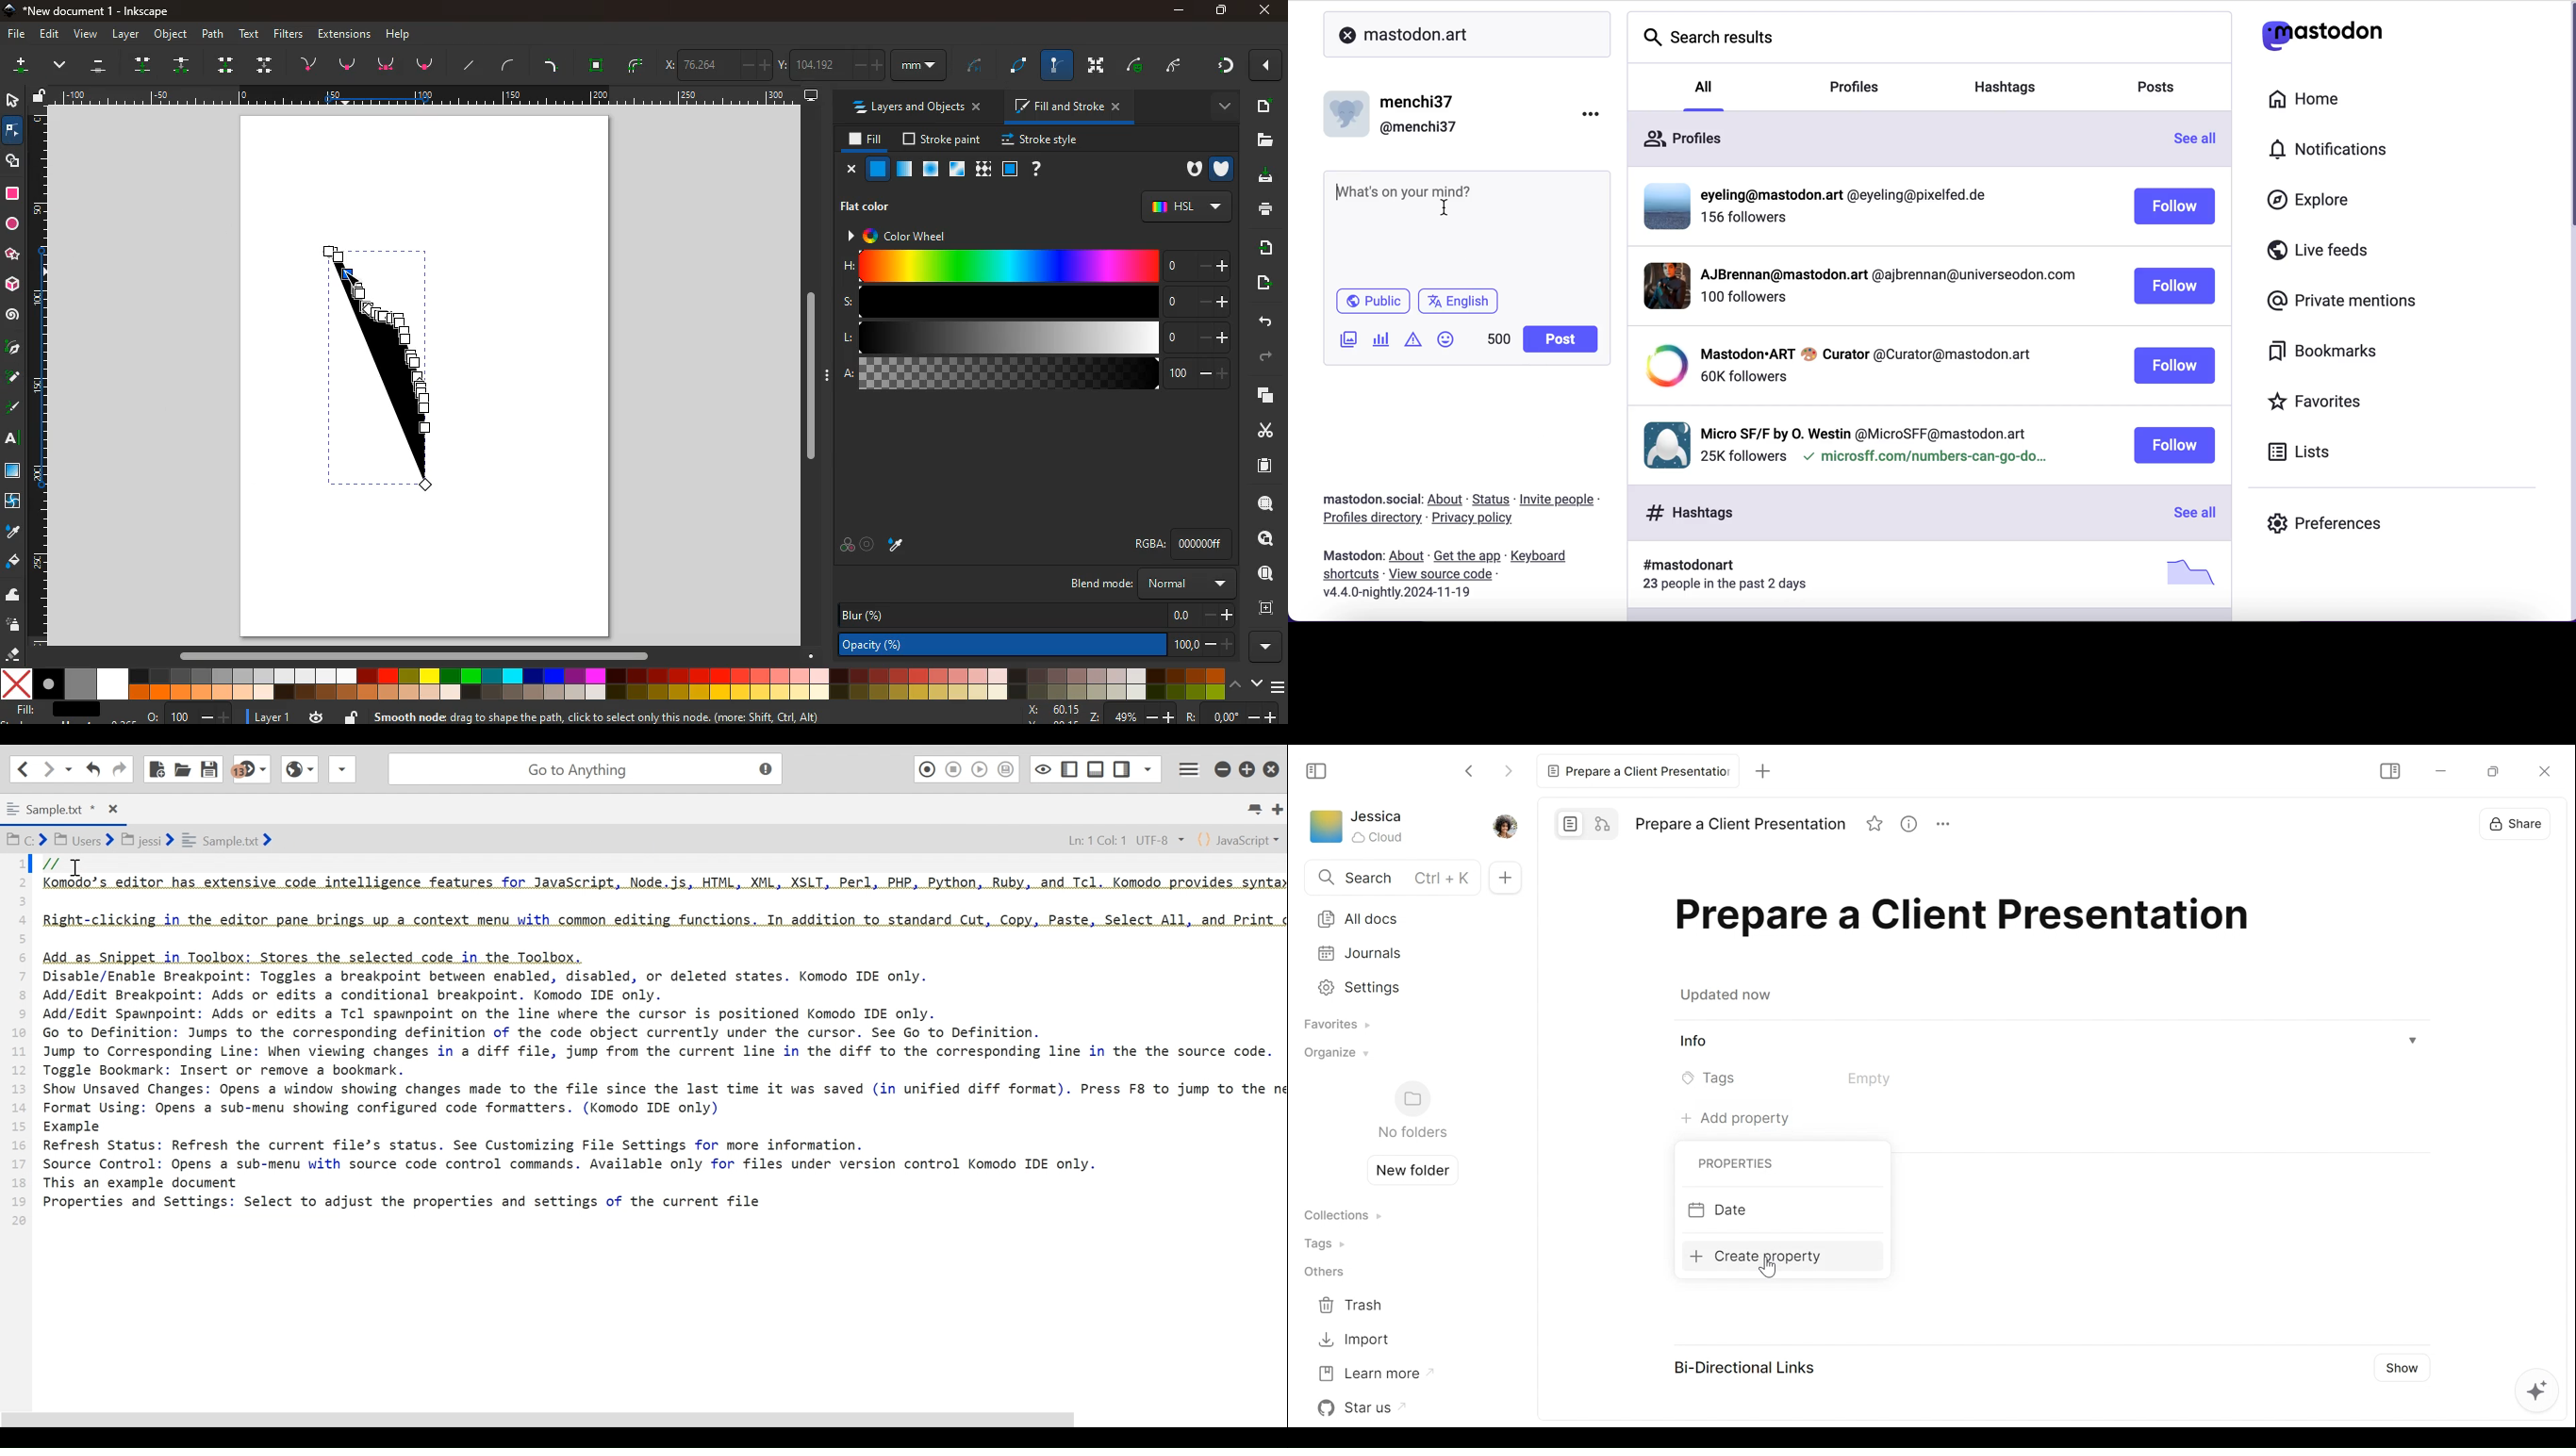 The image size is (2576, 1456). What do you see at coordinates (15, 409) in the screenshot?
I see `pencil tool` at bounding box center [15, 409].